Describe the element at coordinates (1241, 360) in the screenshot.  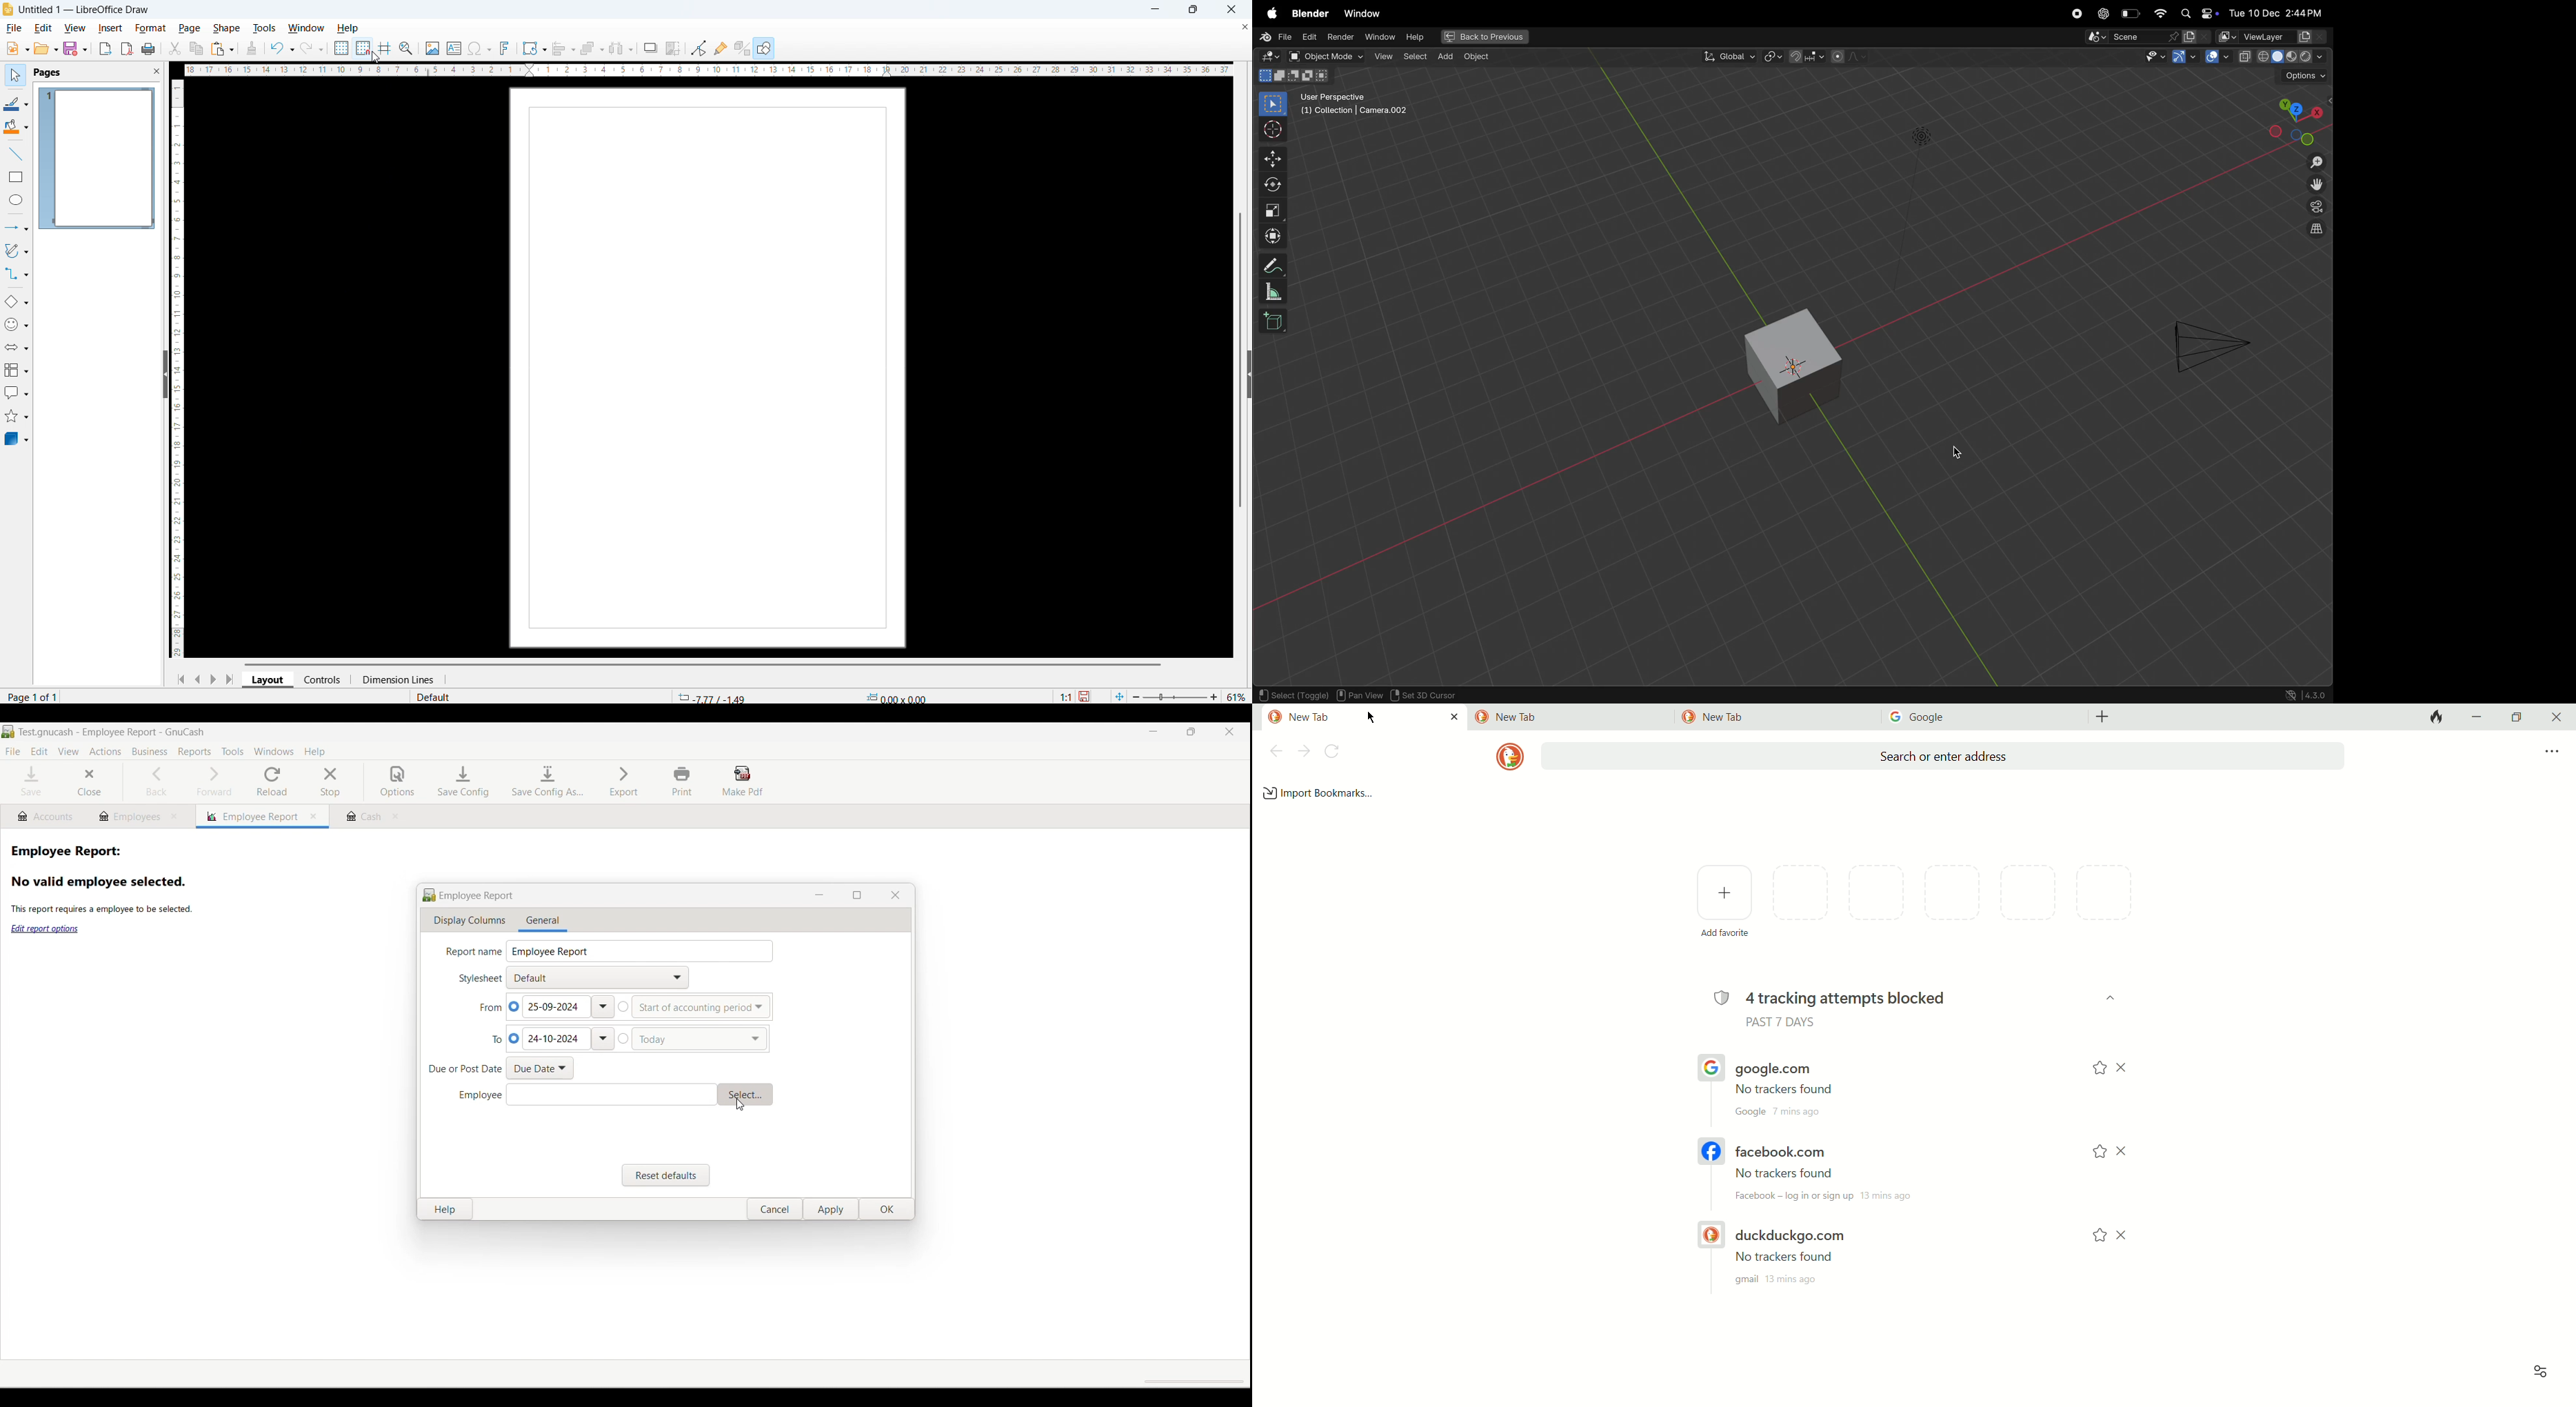
I see `Vertical scroll bar ` at that location.